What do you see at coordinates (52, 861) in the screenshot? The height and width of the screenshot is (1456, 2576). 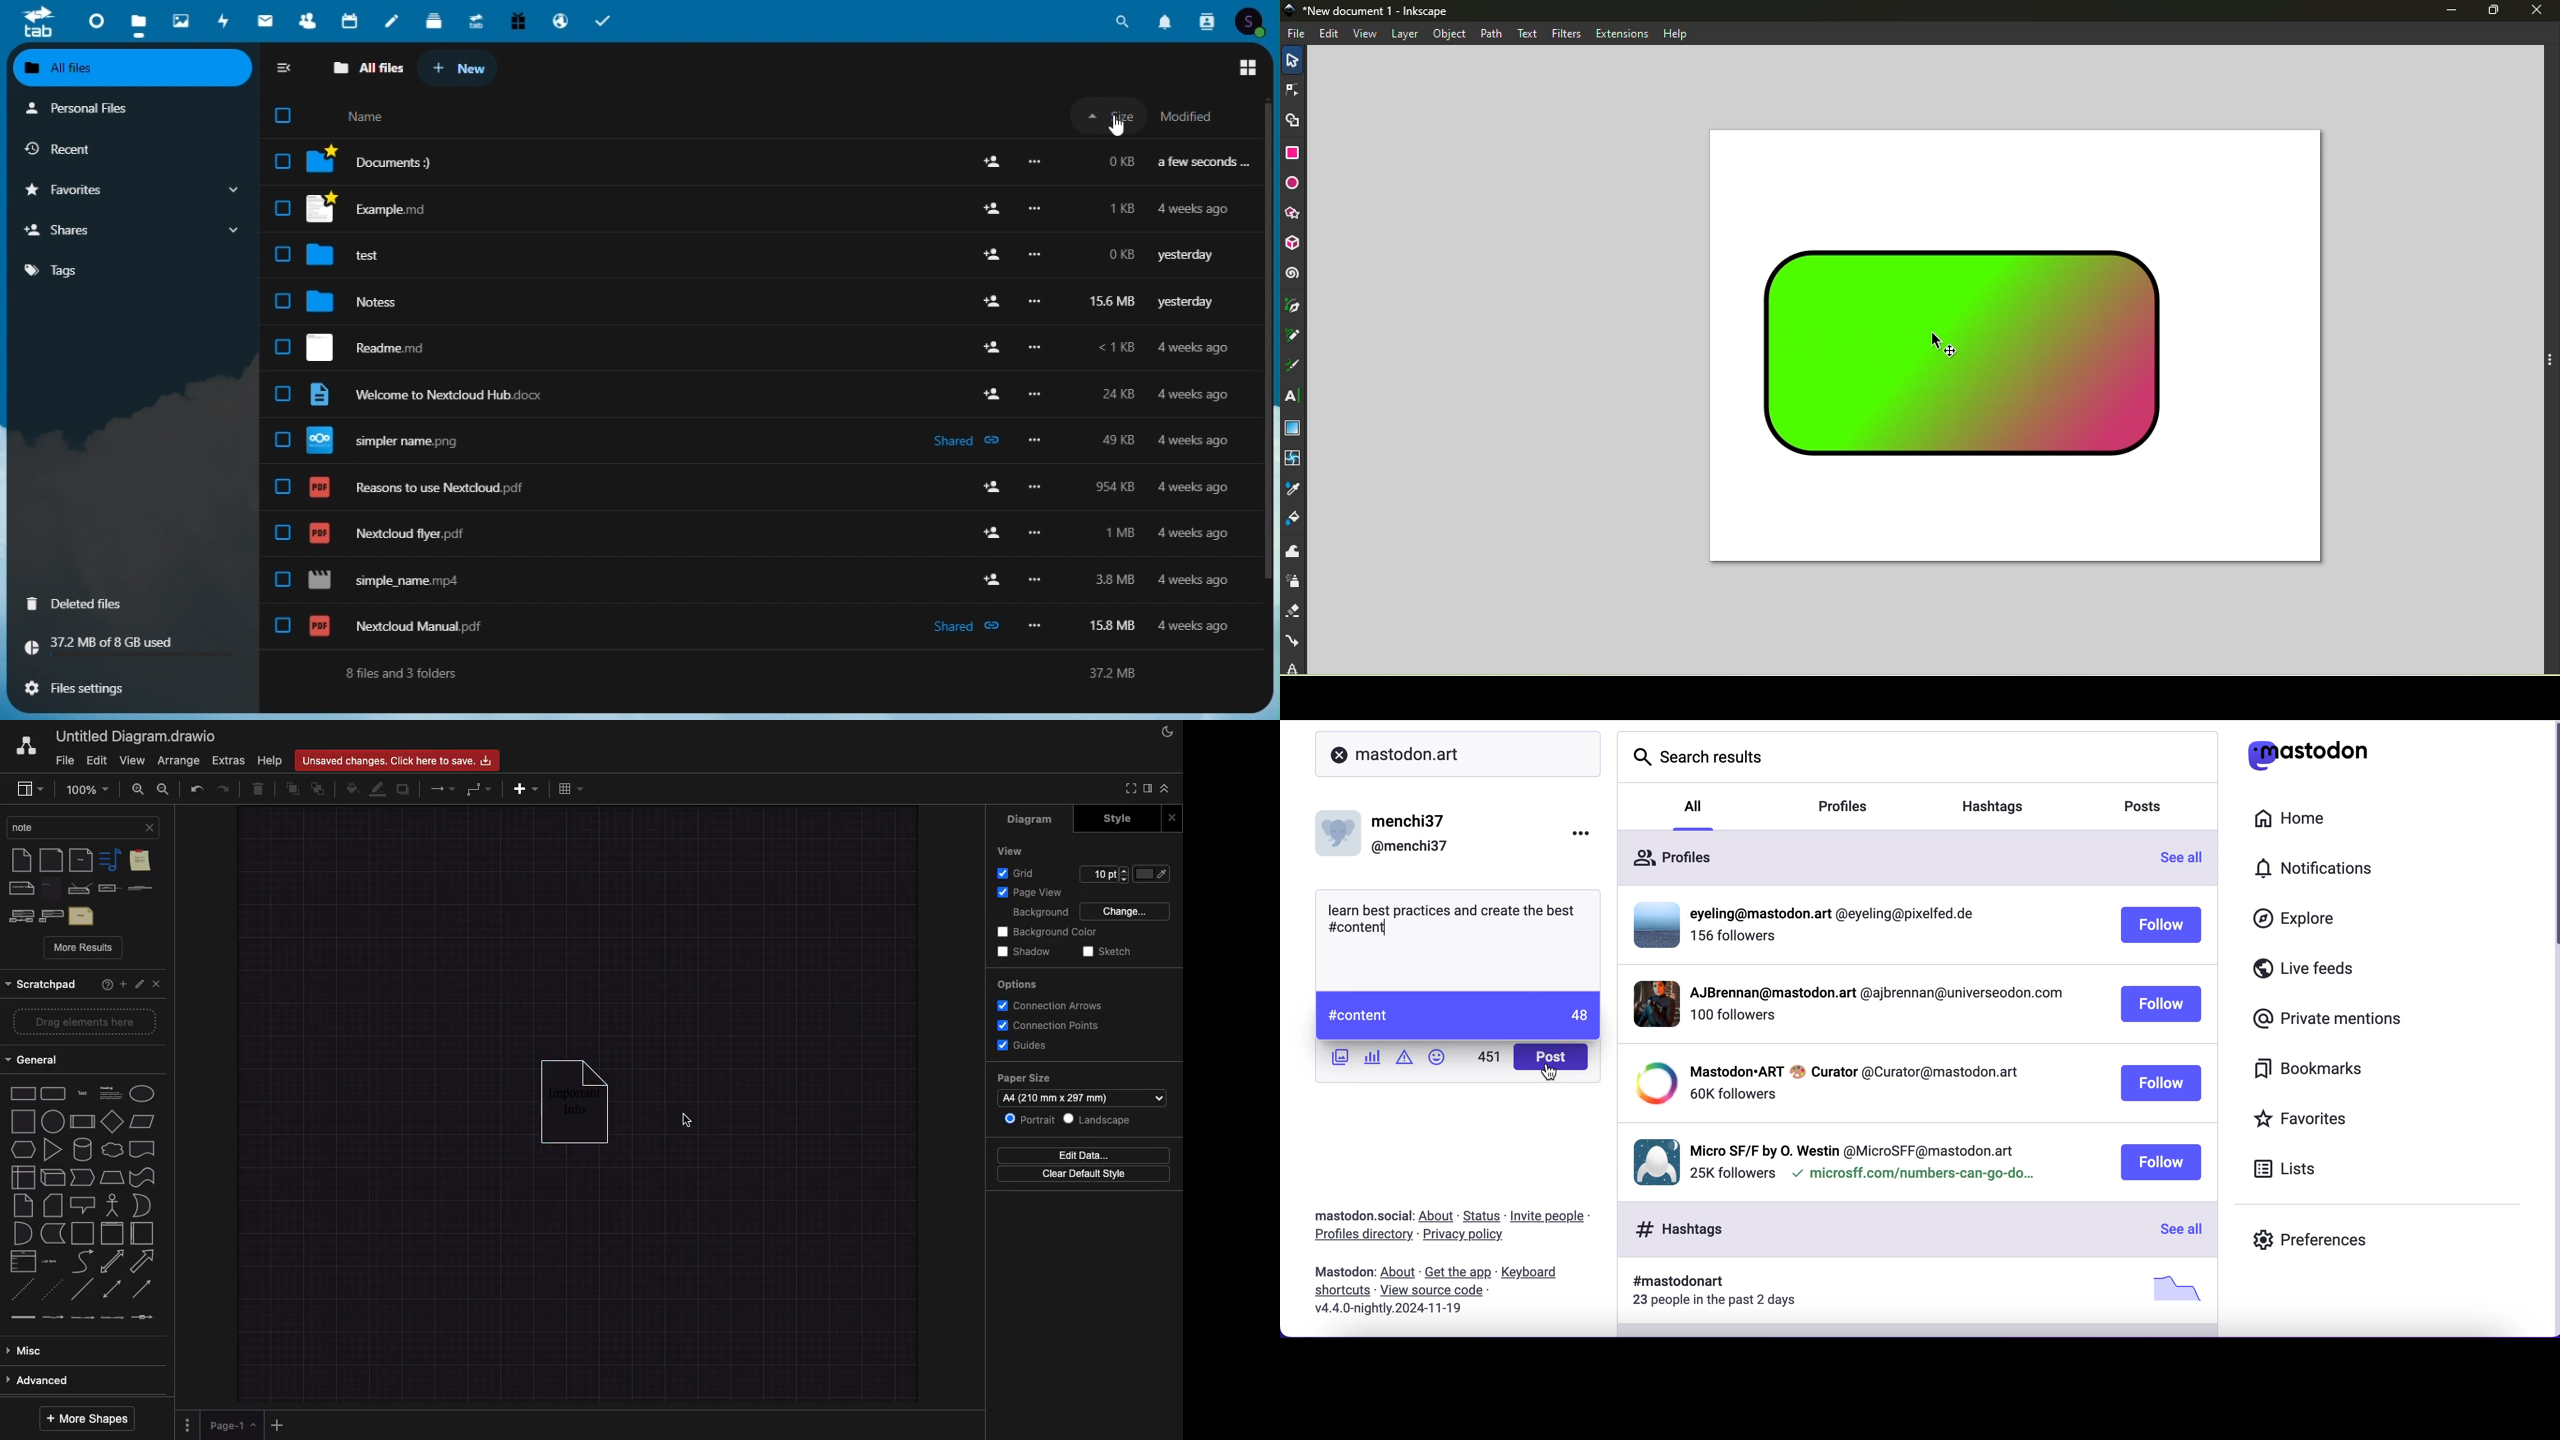 I see `document` at bounding box center [52, 861].